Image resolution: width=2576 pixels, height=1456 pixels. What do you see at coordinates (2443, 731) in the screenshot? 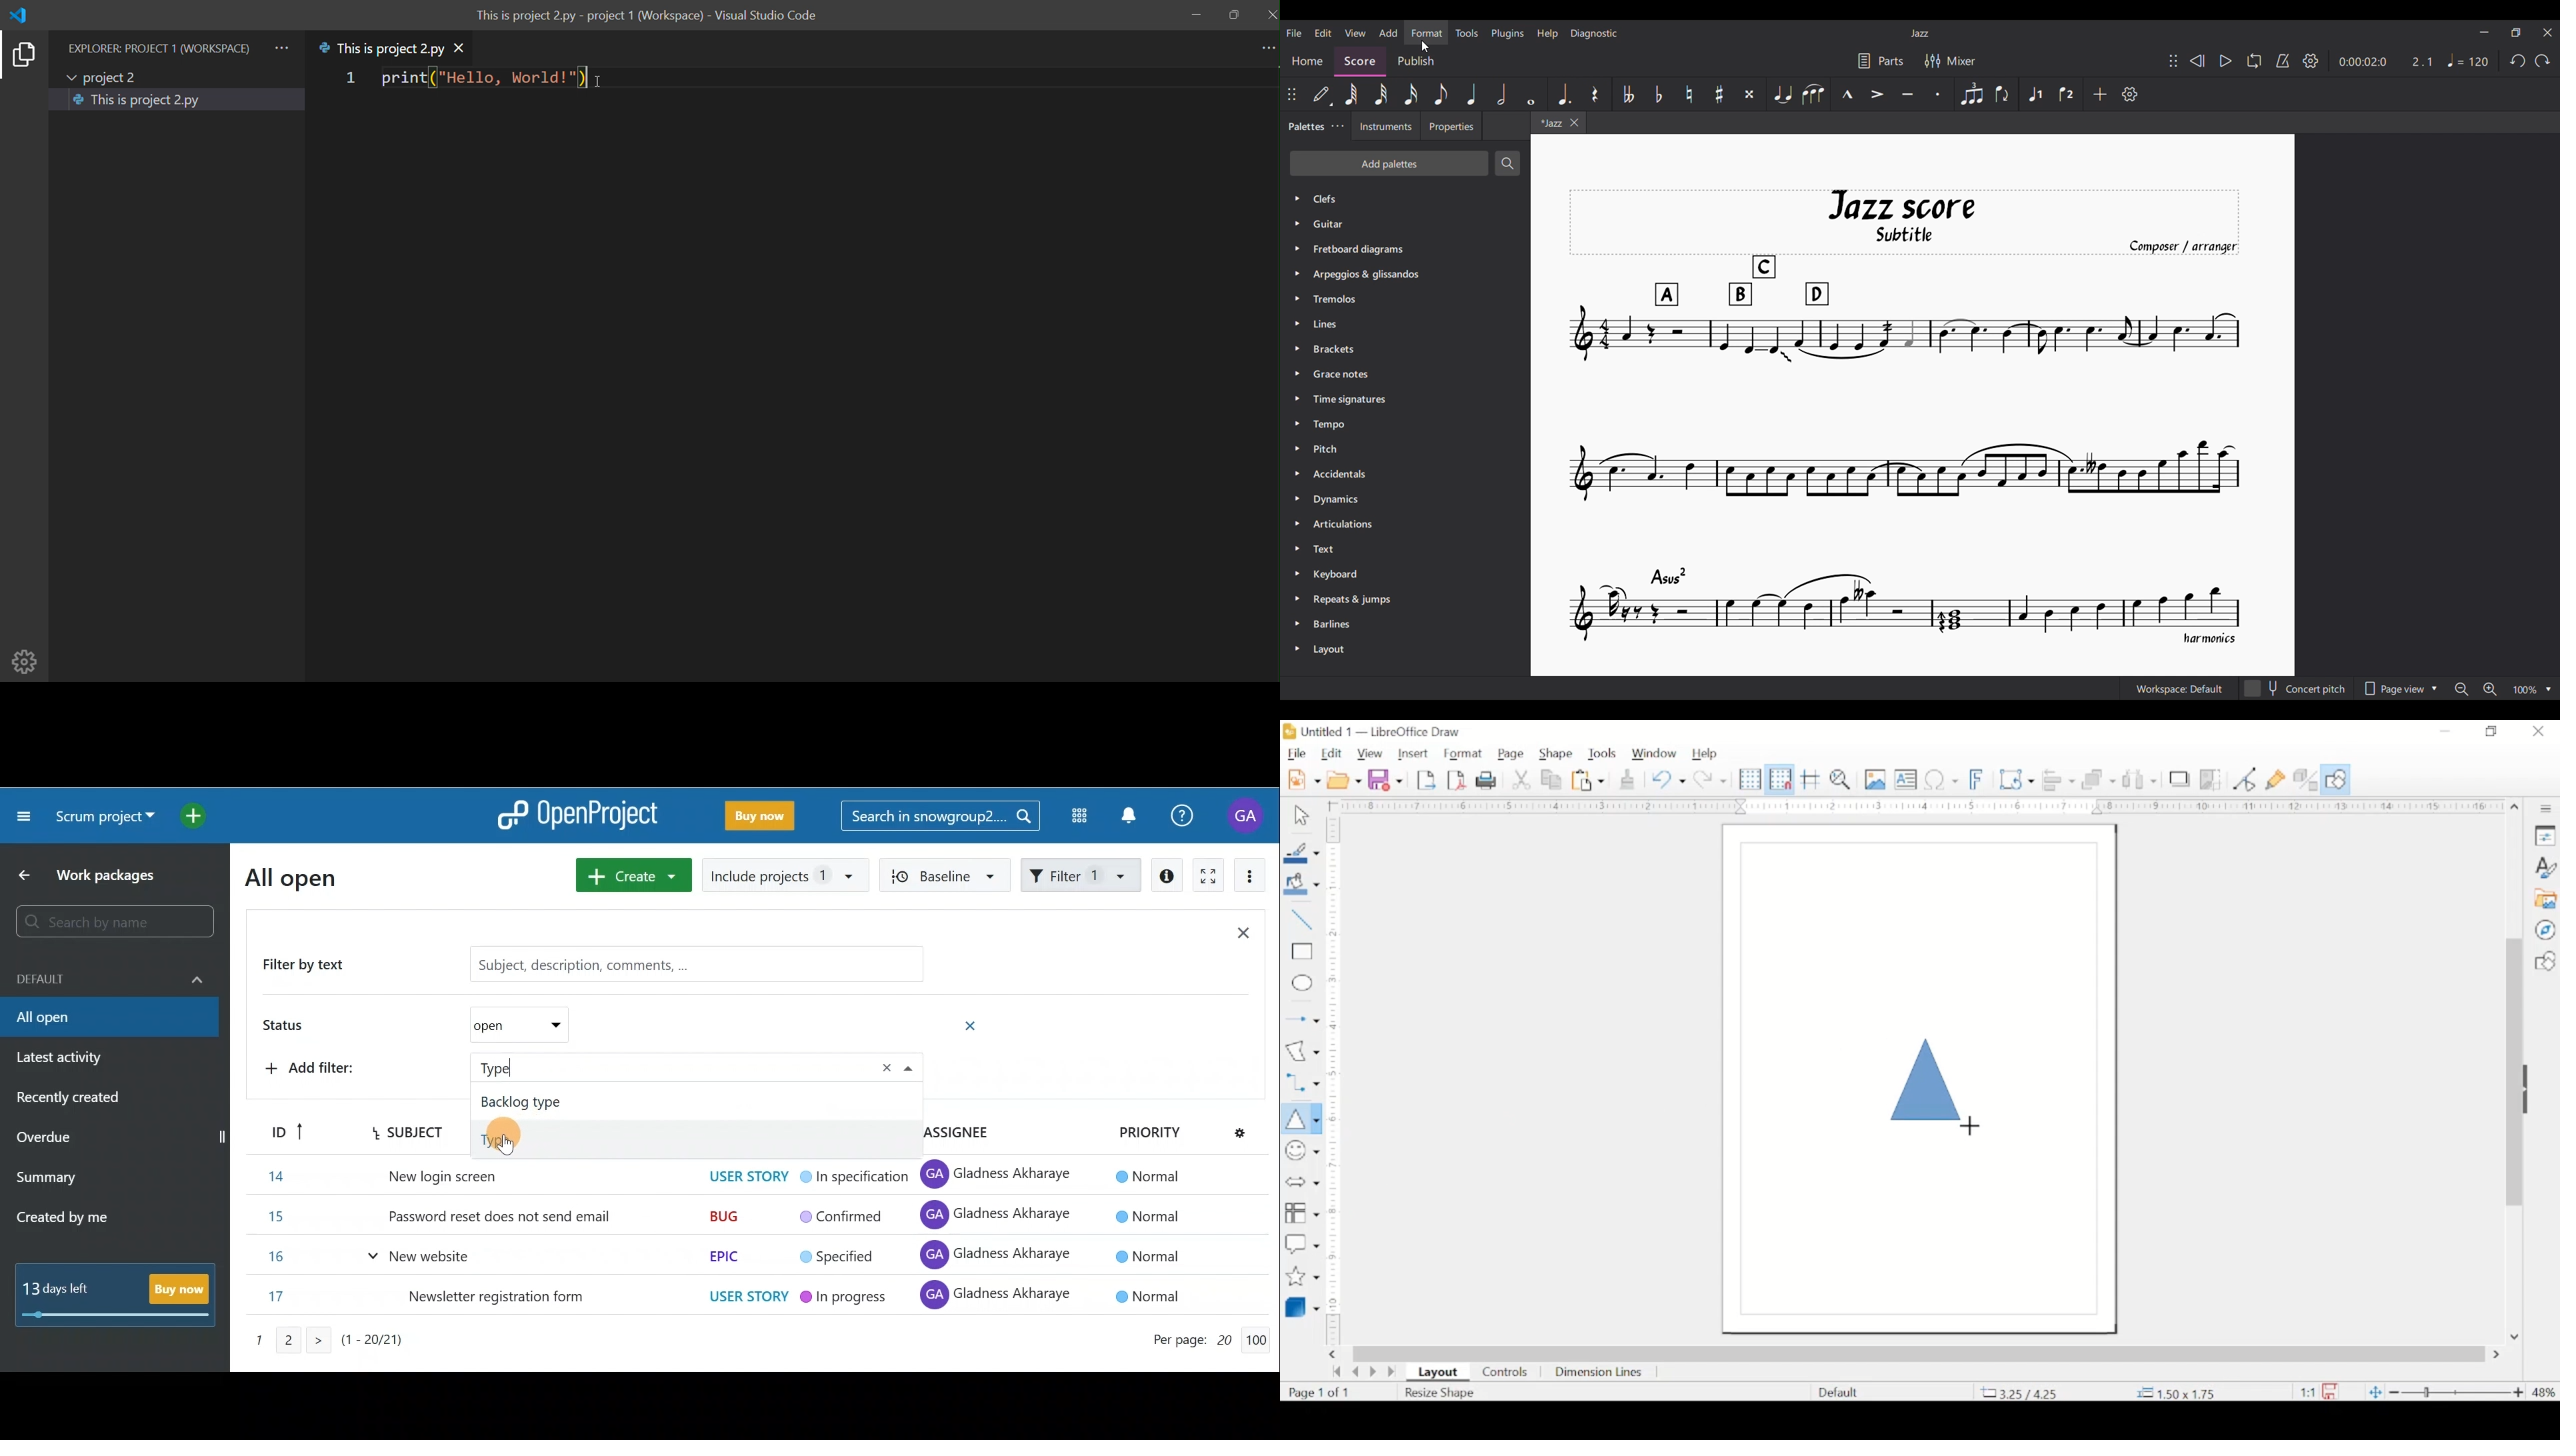
I see `minimize` at bounding box center [2443, 731].